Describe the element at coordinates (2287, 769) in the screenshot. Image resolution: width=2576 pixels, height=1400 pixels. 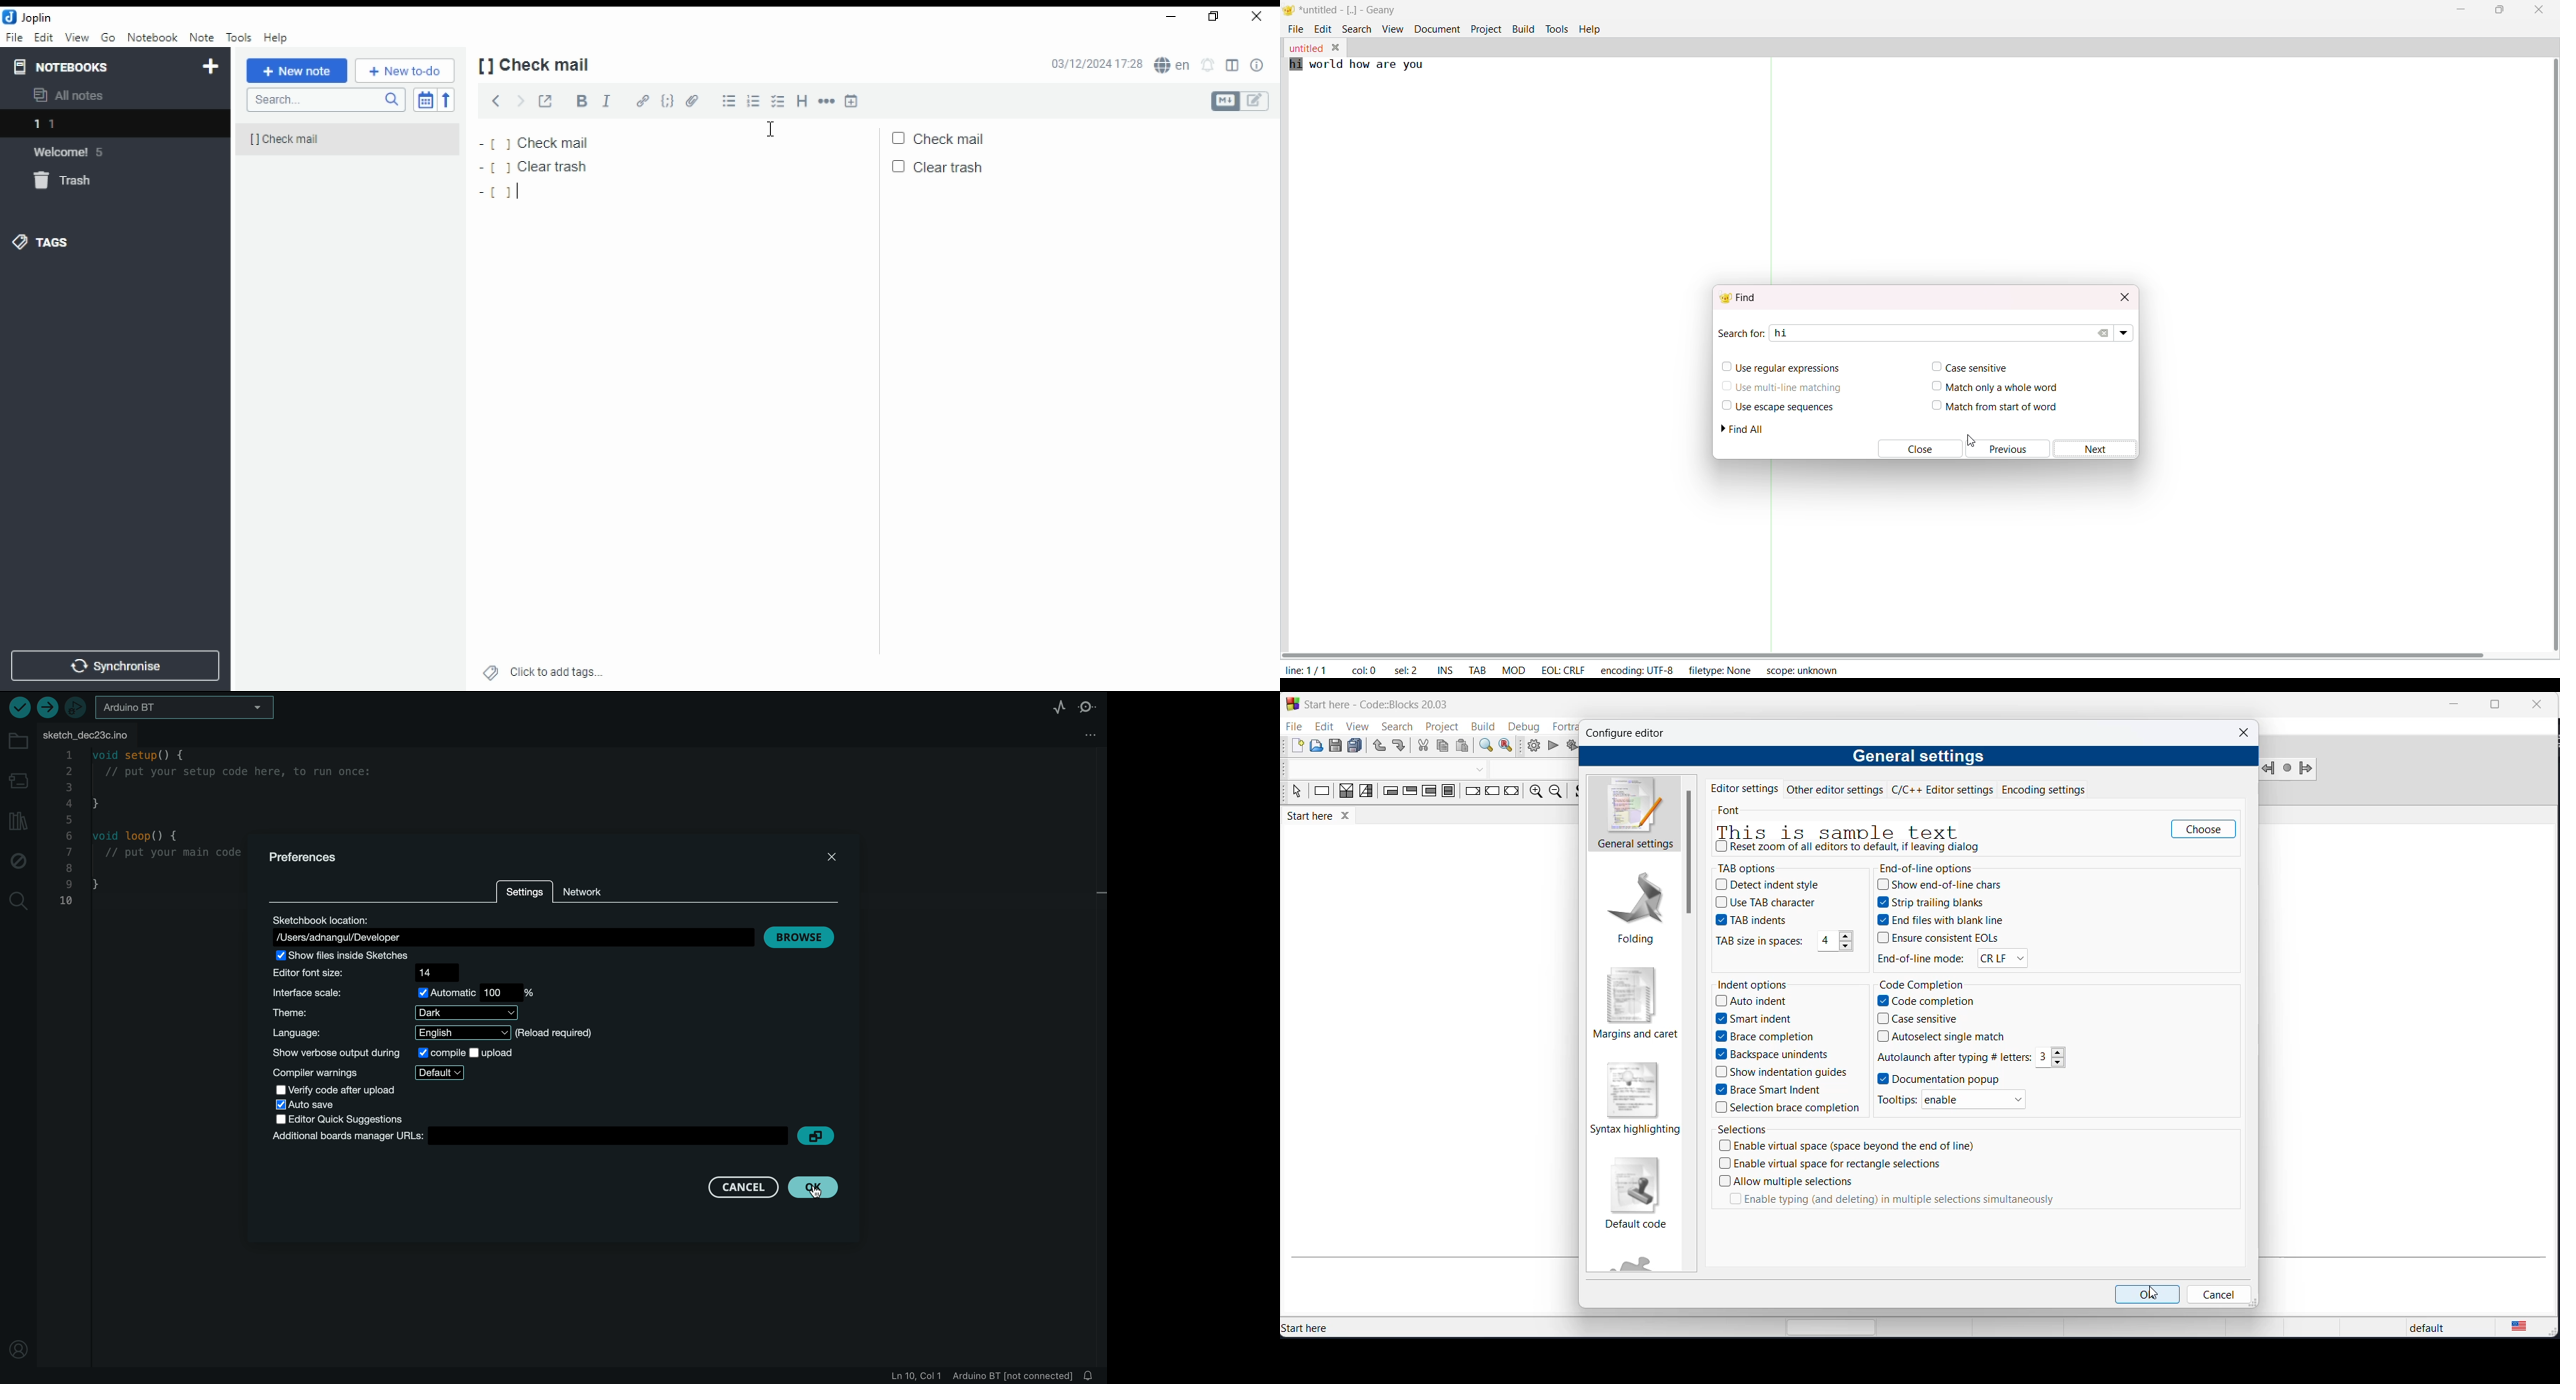
I see `jump next` at that location.